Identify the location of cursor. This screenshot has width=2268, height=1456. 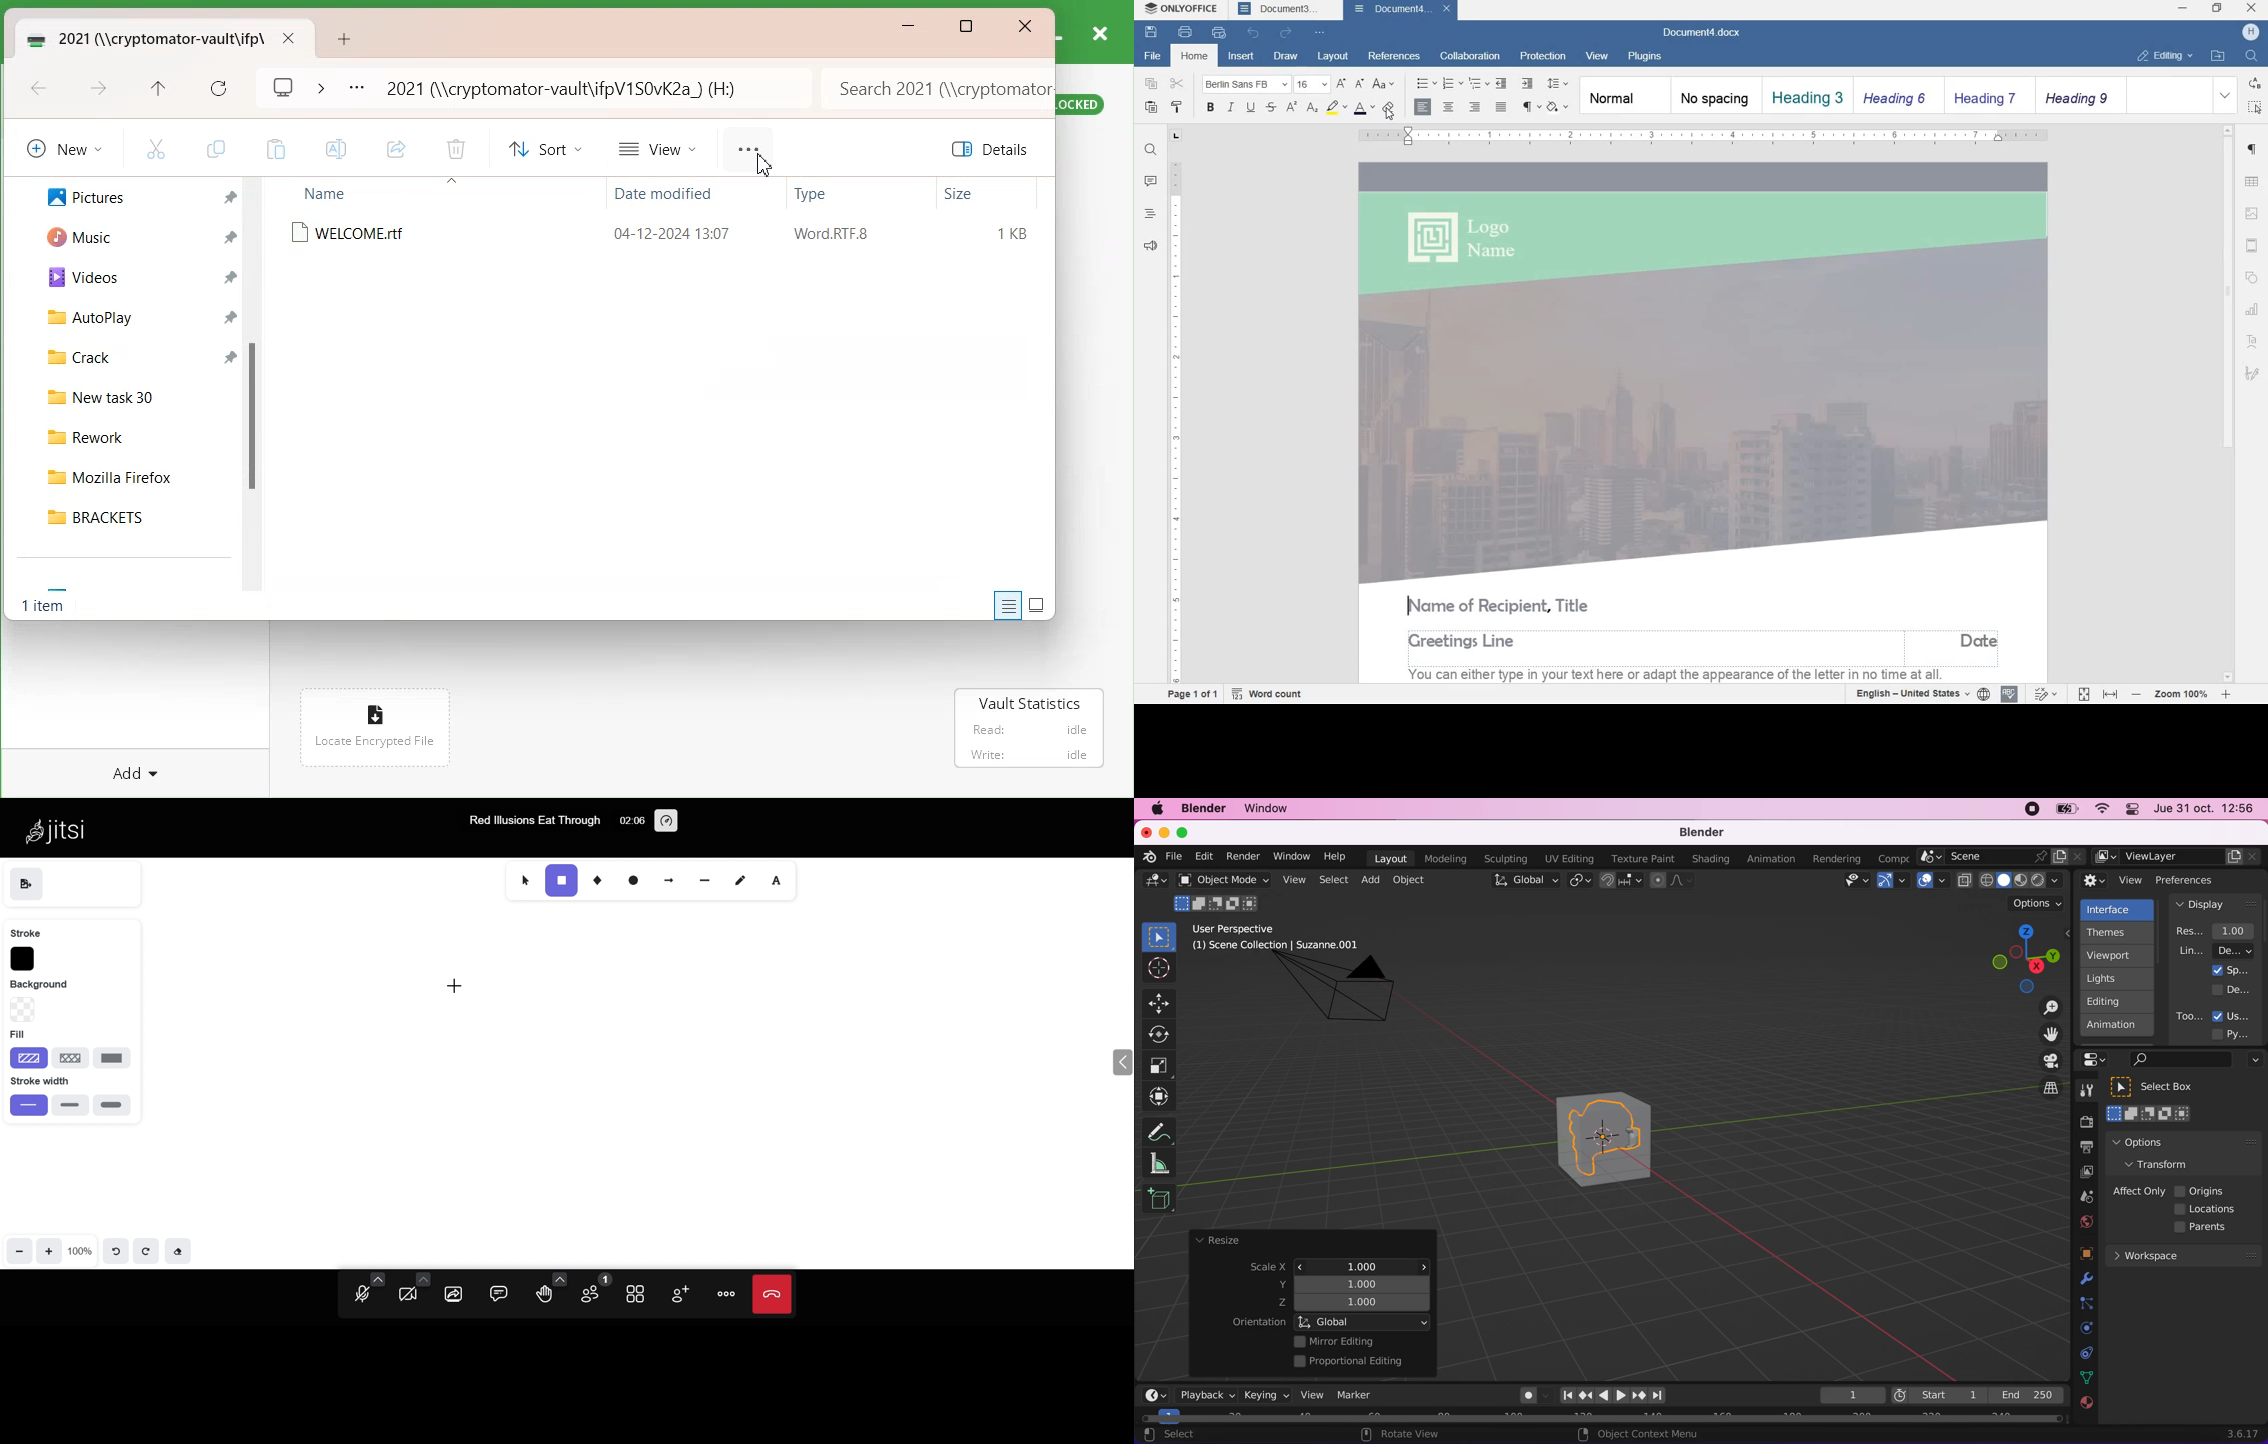
(1389, 115).